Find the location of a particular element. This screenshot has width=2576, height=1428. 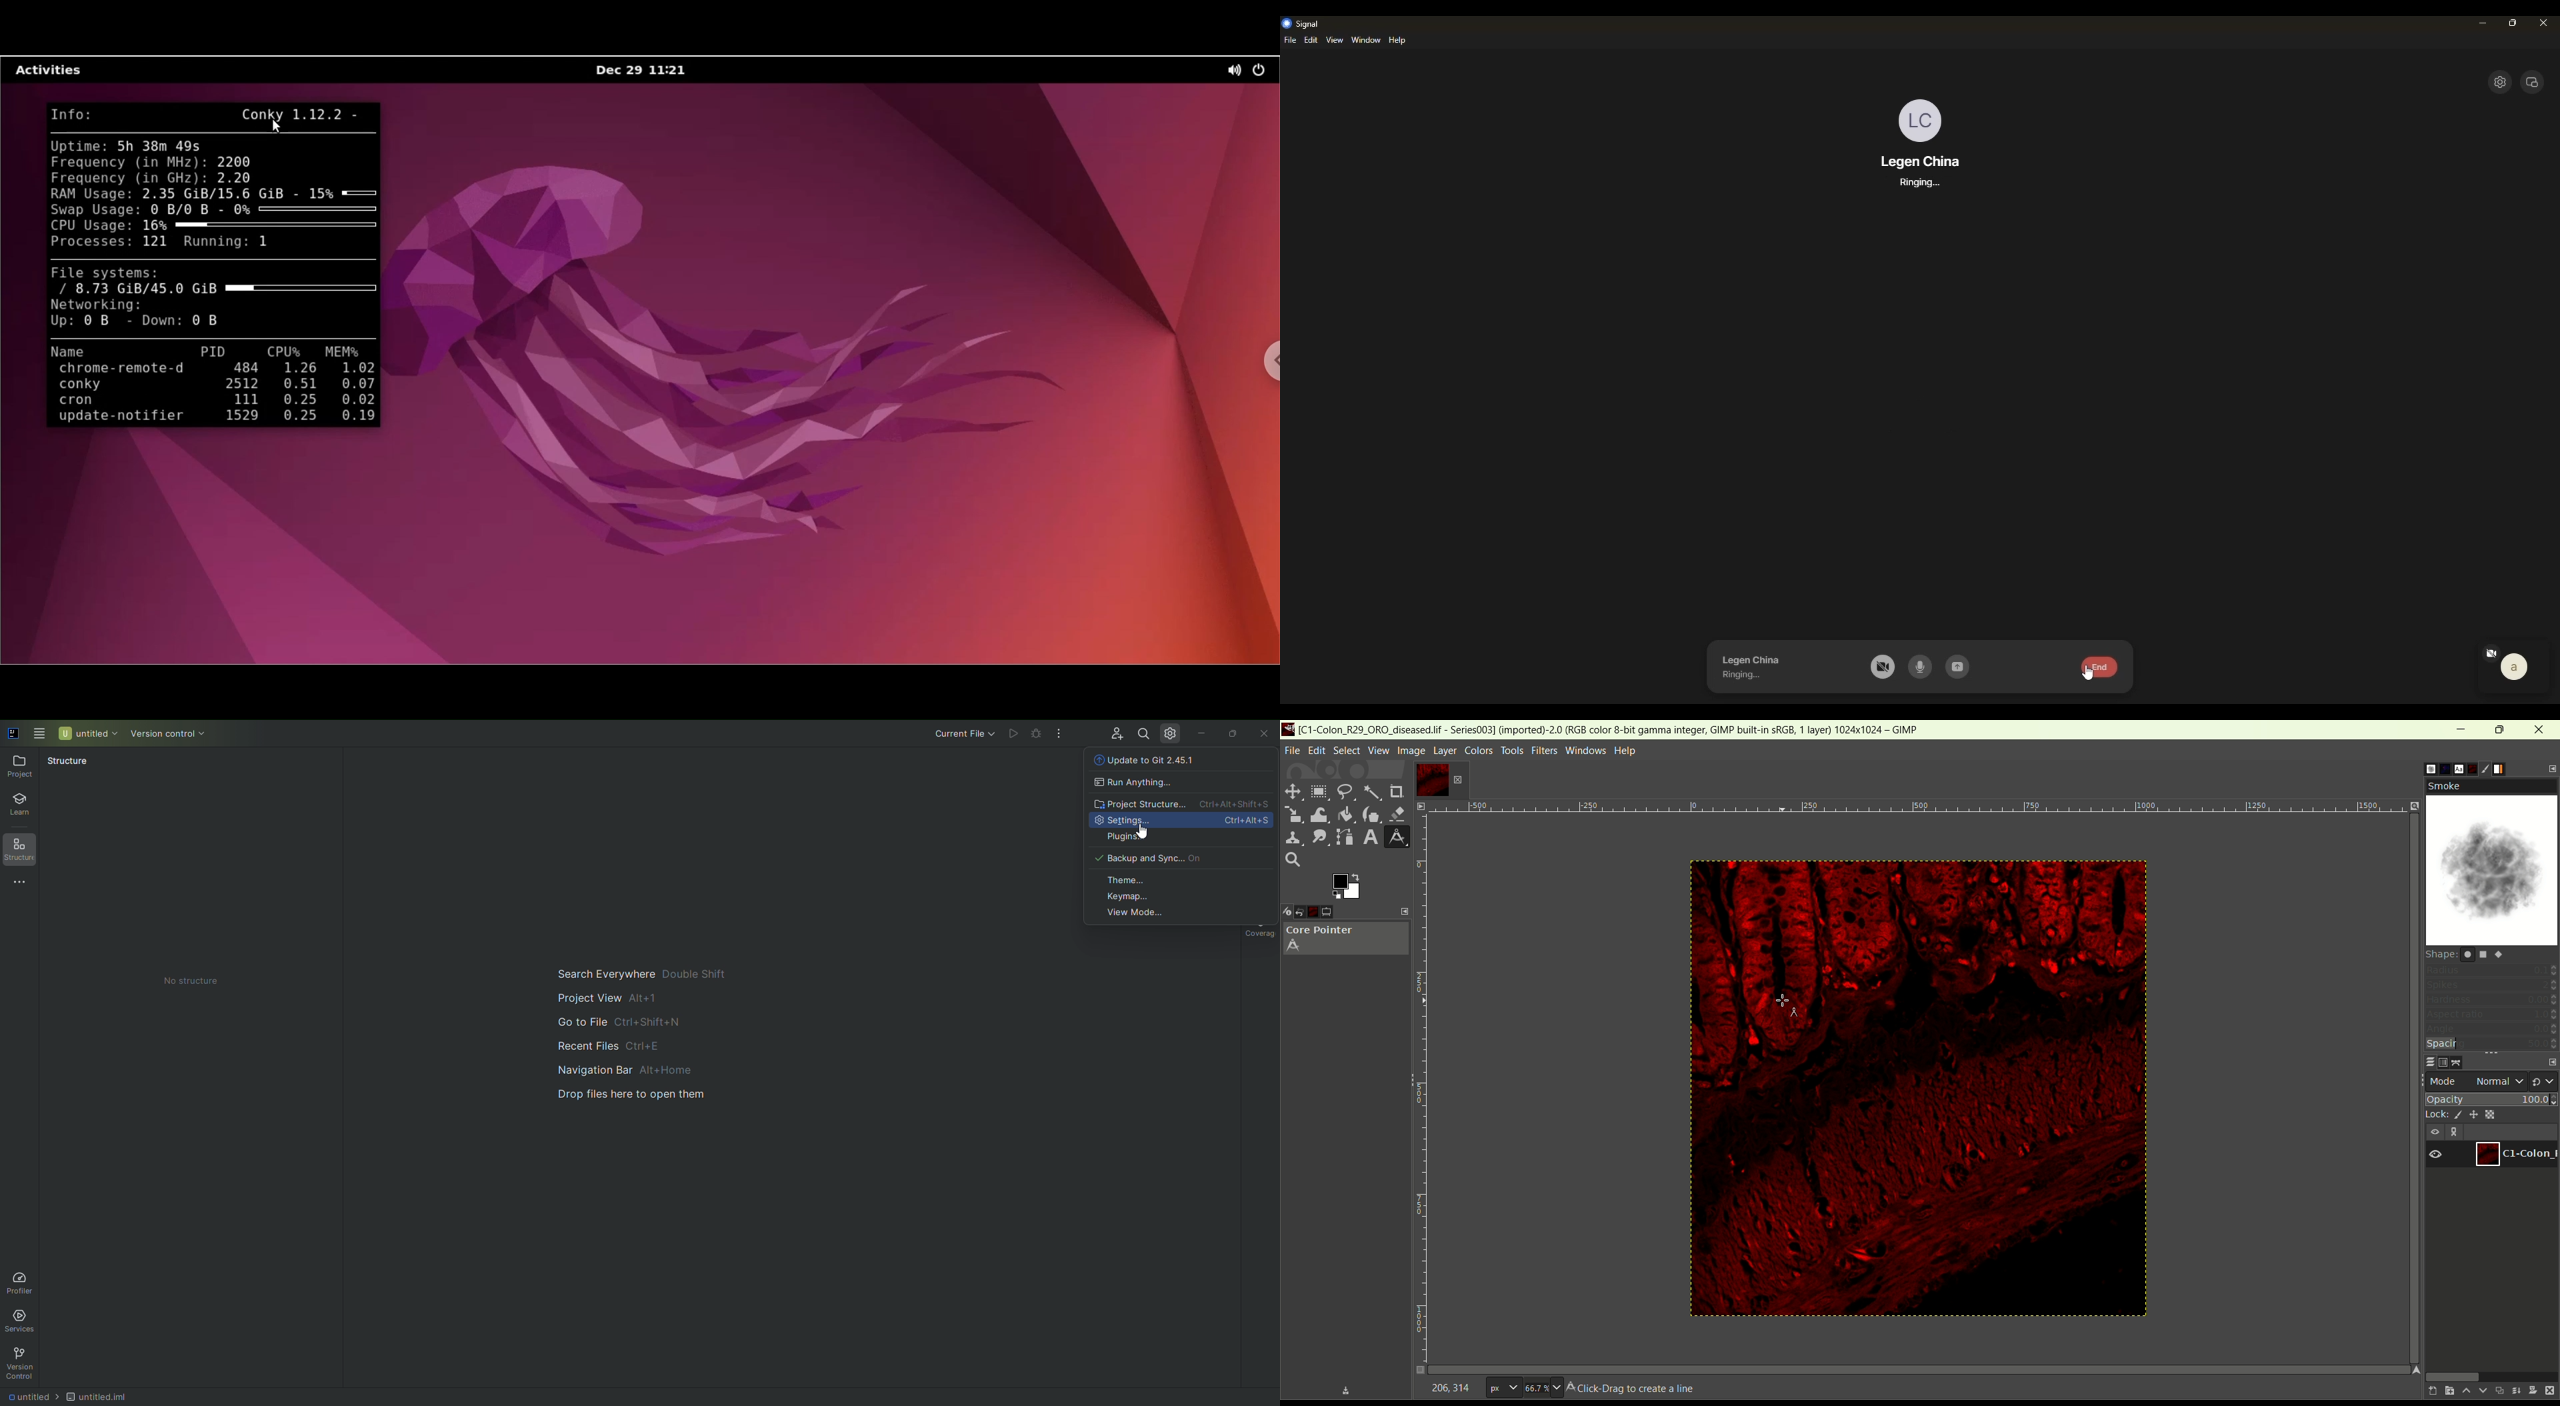

gradient is located at coordinates (2508, 768).